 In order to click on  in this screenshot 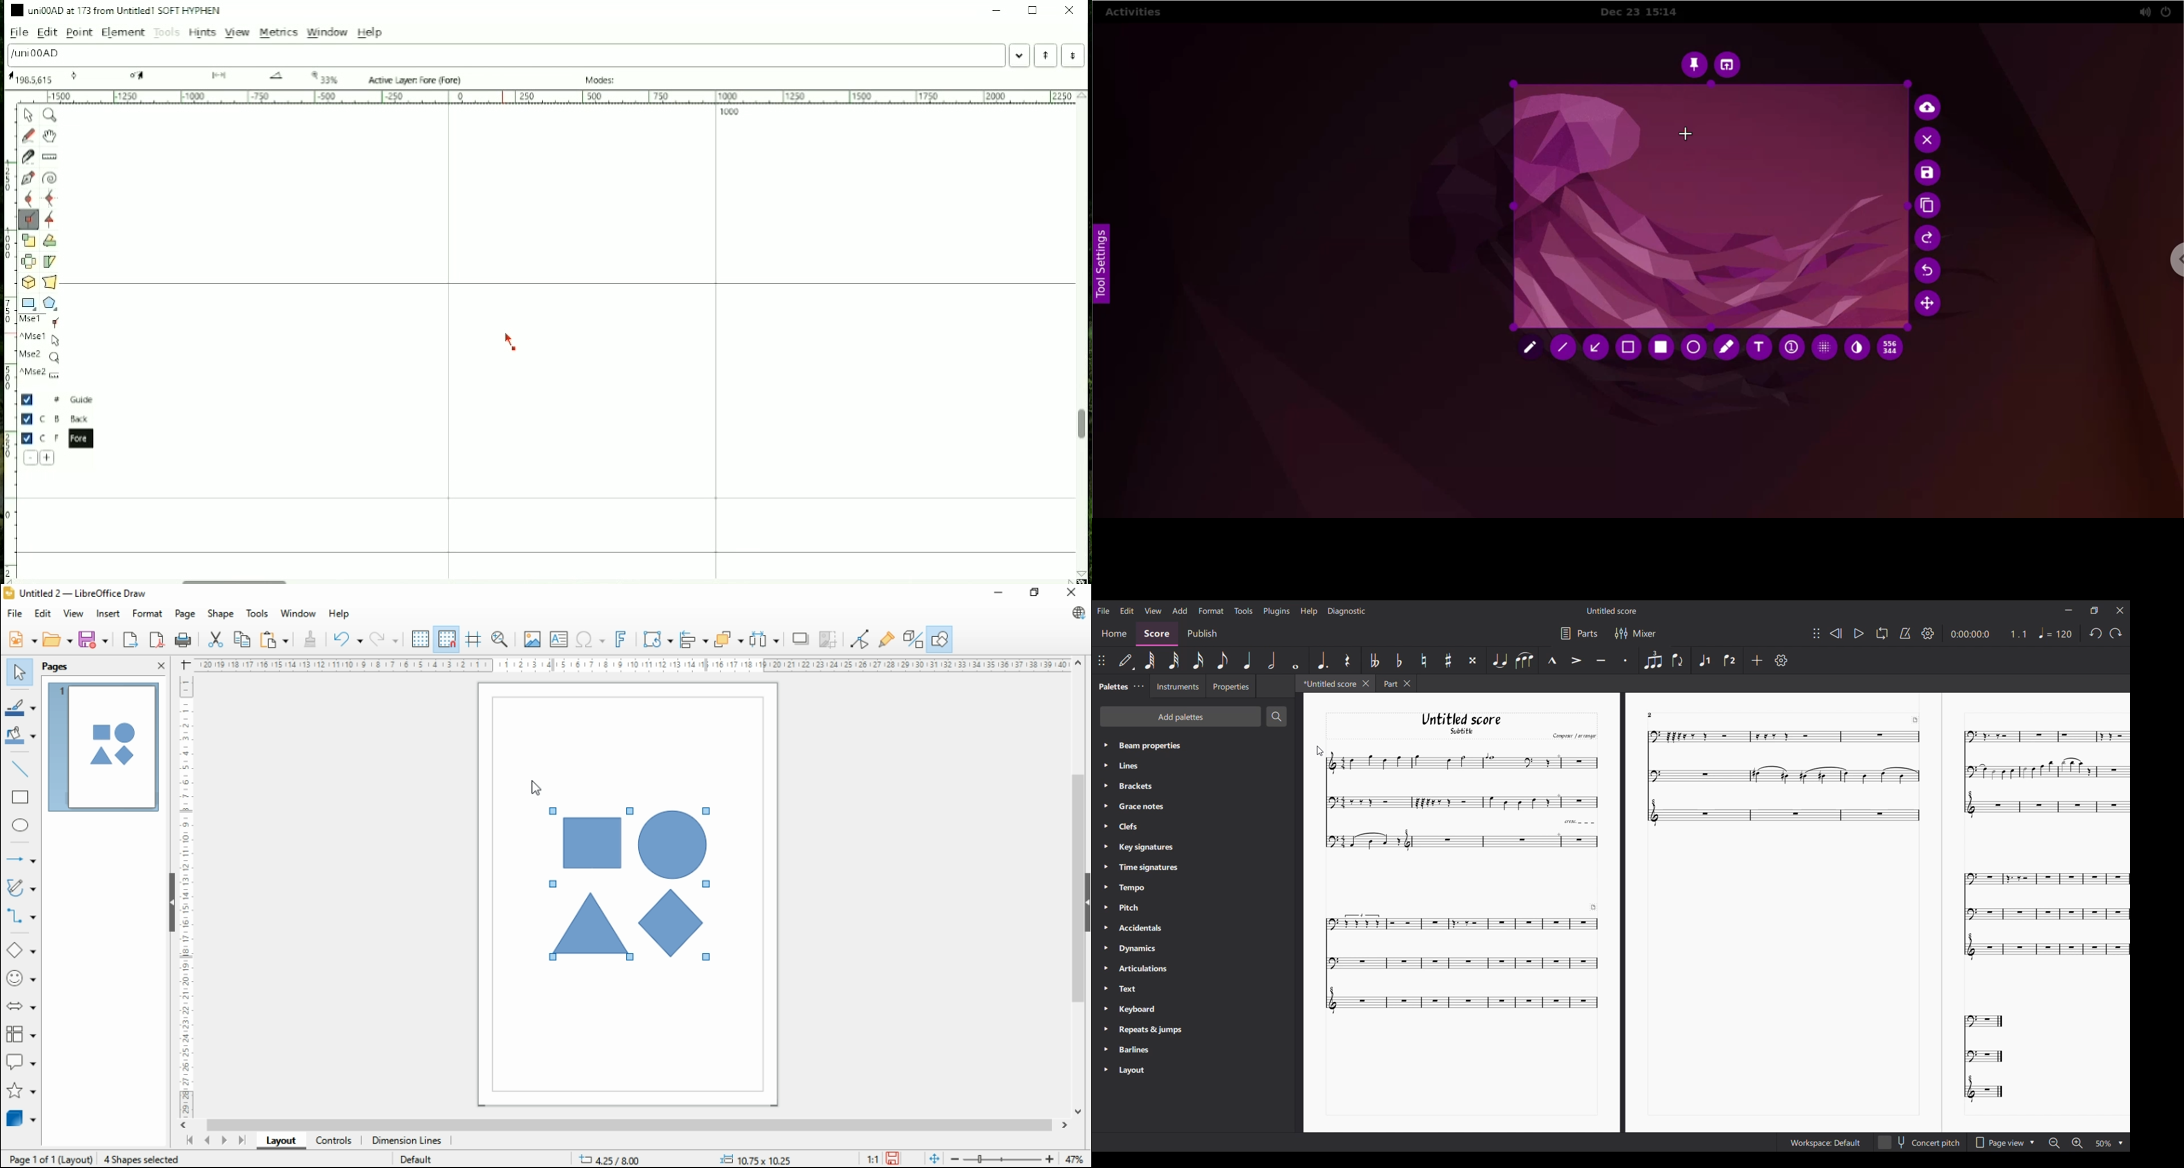, I will do `click(1984, 1055)`.